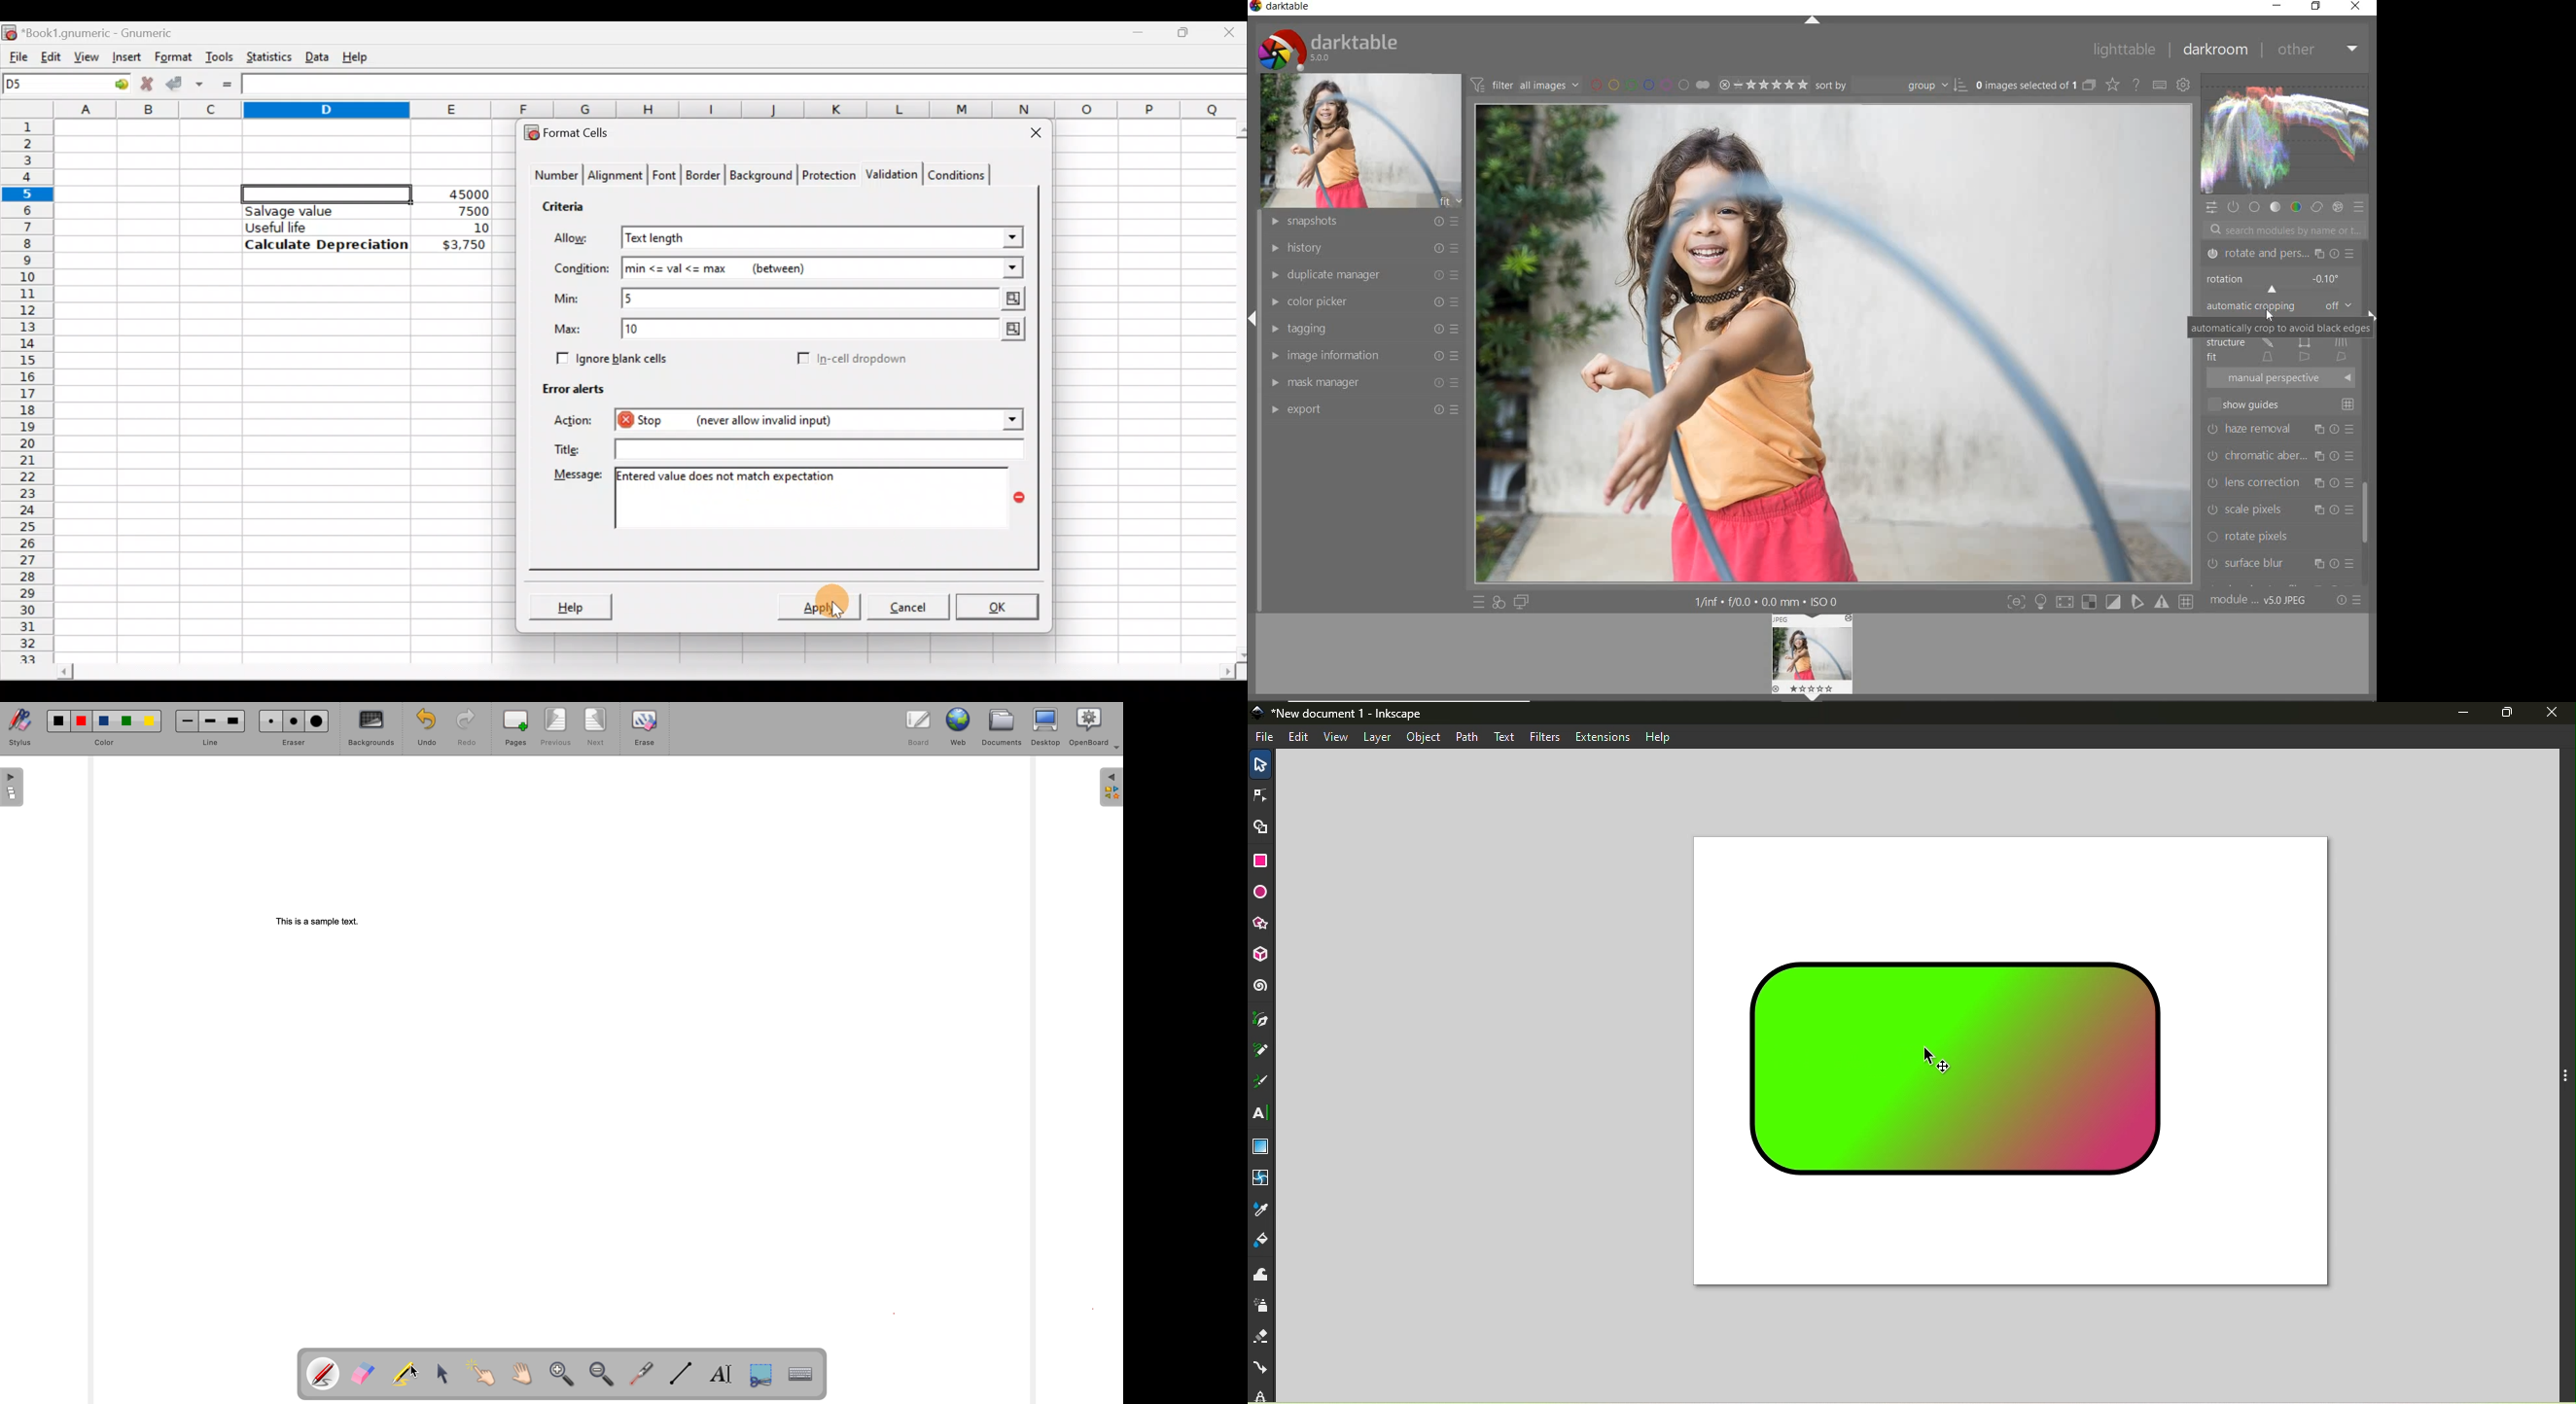 The image size is (2576, 1428). What do you see at coordinates (1650, 84) in the screenshot?
I see `filter by image color label` at bounding box center [1650, 84].